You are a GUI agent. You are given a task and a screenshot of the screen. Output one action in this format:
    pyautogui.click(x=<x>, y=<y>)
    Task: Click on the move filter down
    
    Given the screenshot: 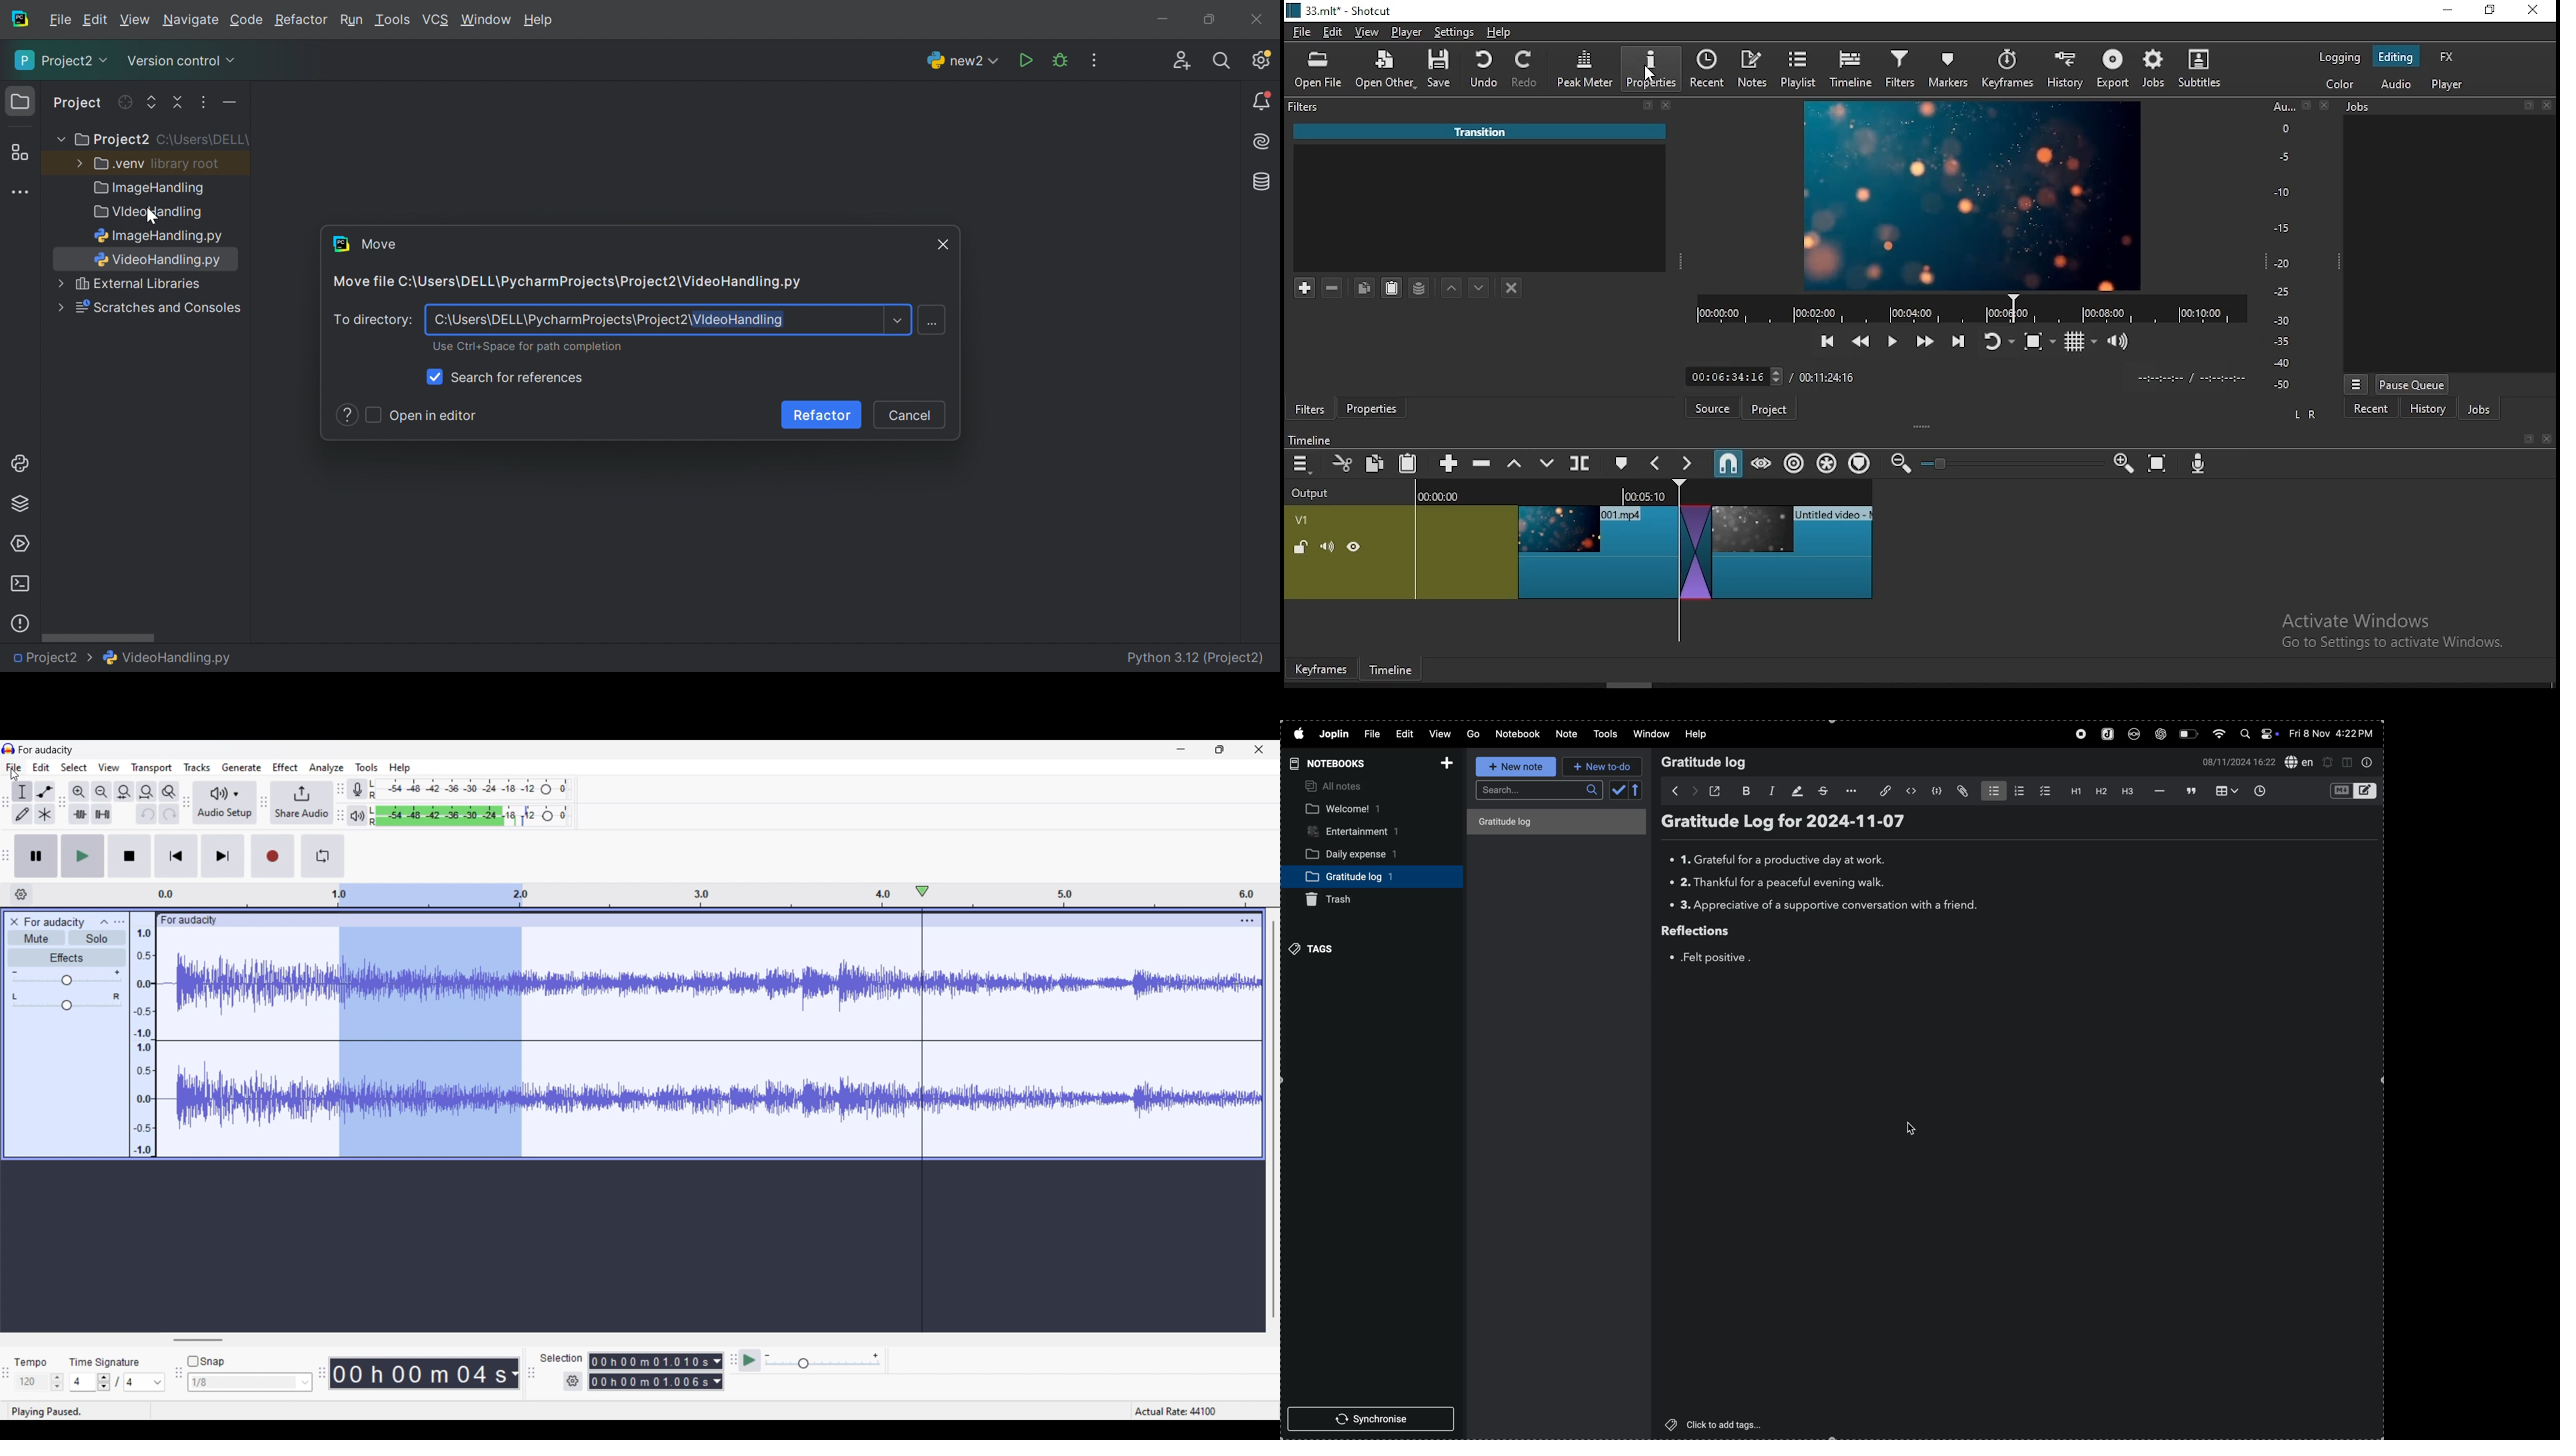 What is the action you would take?
    pyautogui.click(x=1480, y=286)
    